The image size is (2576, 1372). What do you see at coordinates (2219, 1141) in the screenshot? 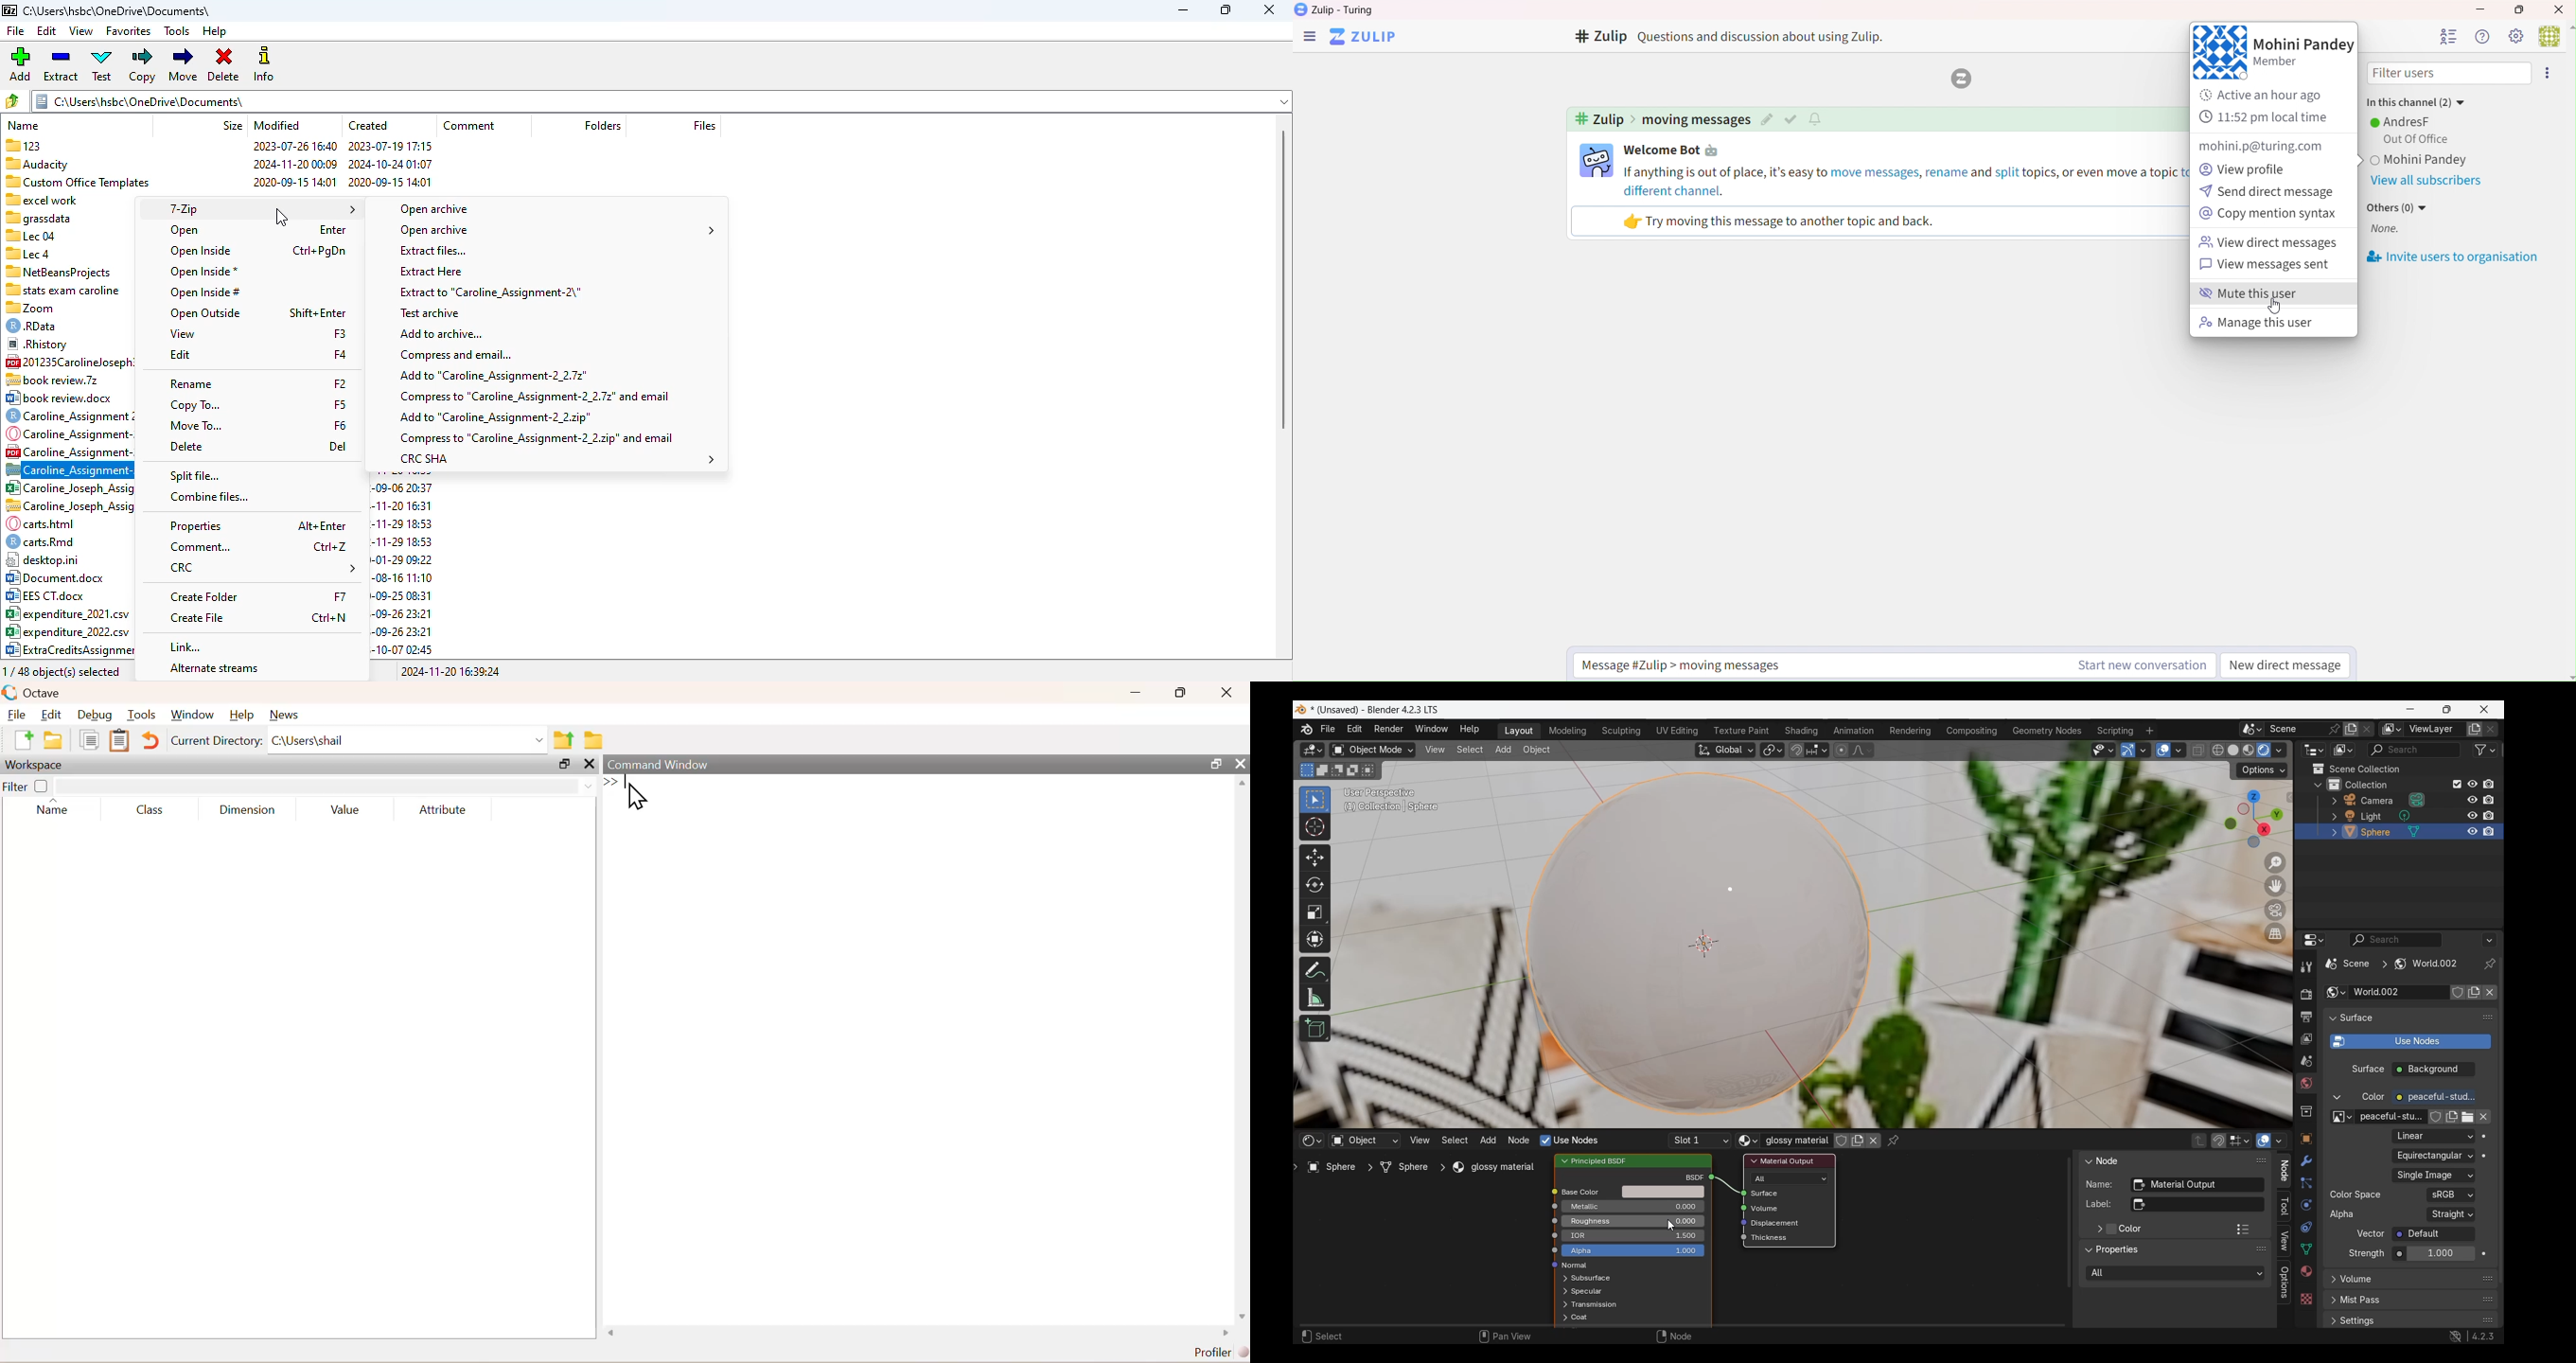
I see `Snap node during transform` at bounding box center [2219, 1141].